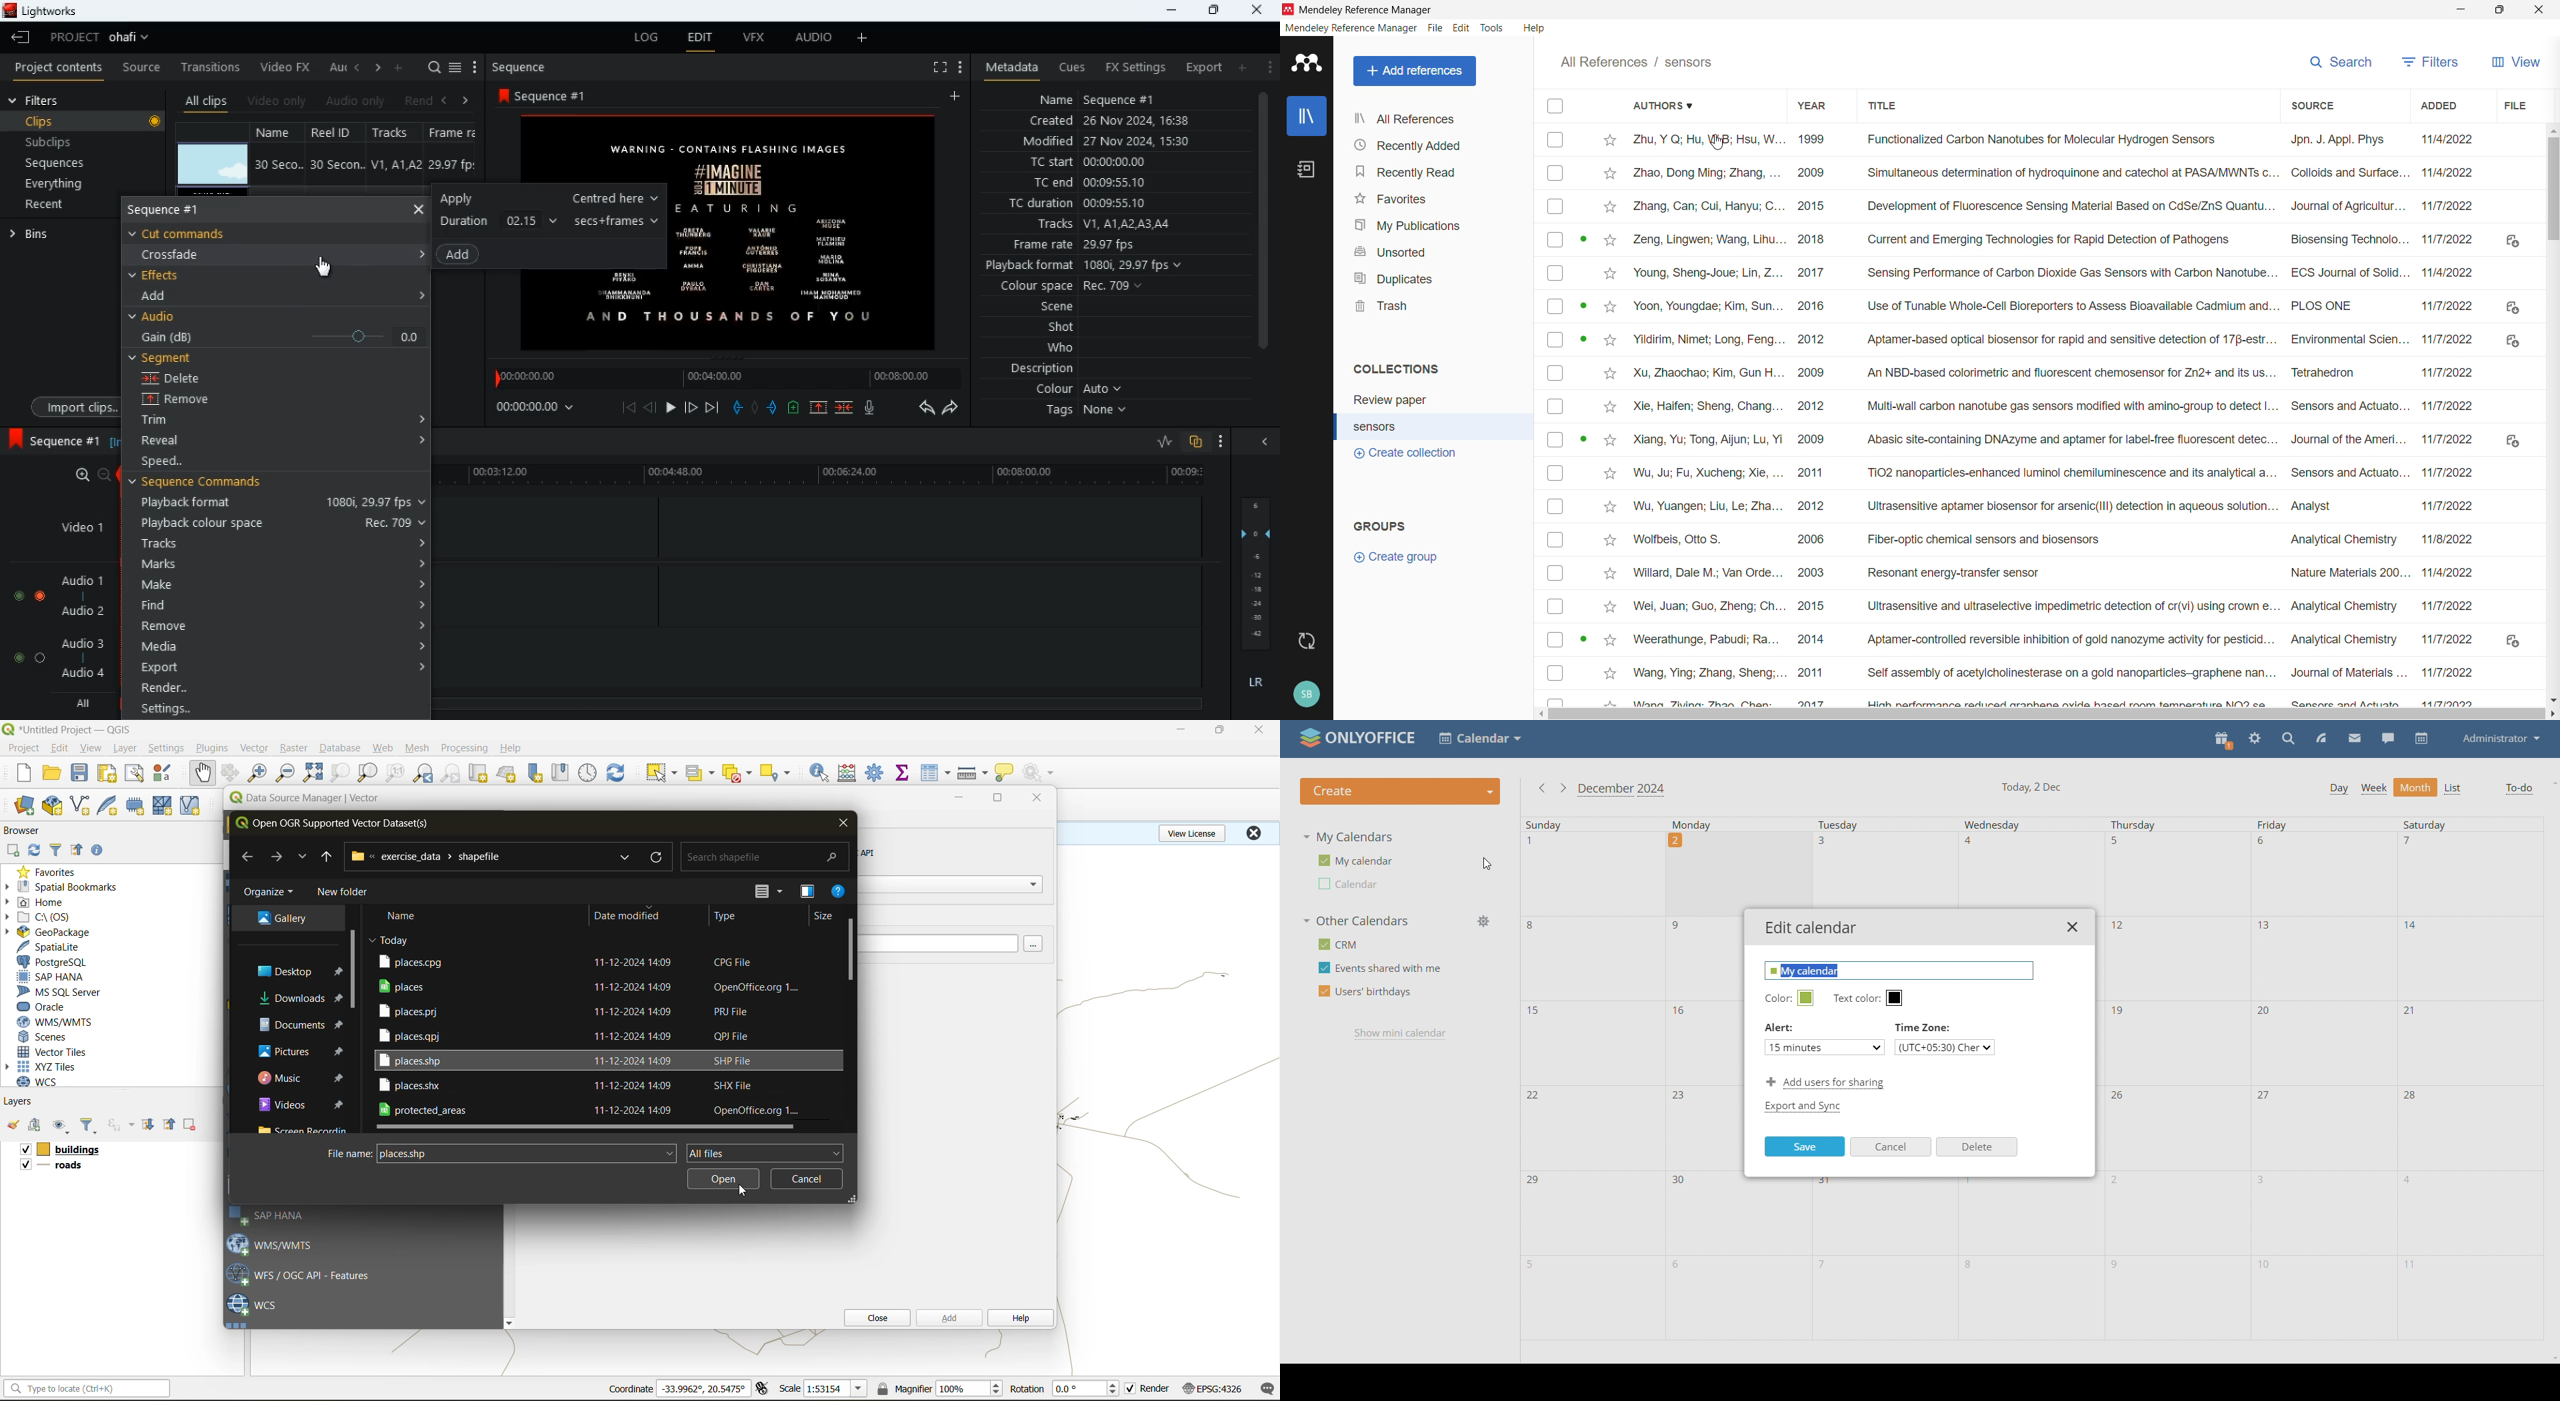 This screenshot has height=1428, width=2576. I want to click on audio only, so click(357, 101).